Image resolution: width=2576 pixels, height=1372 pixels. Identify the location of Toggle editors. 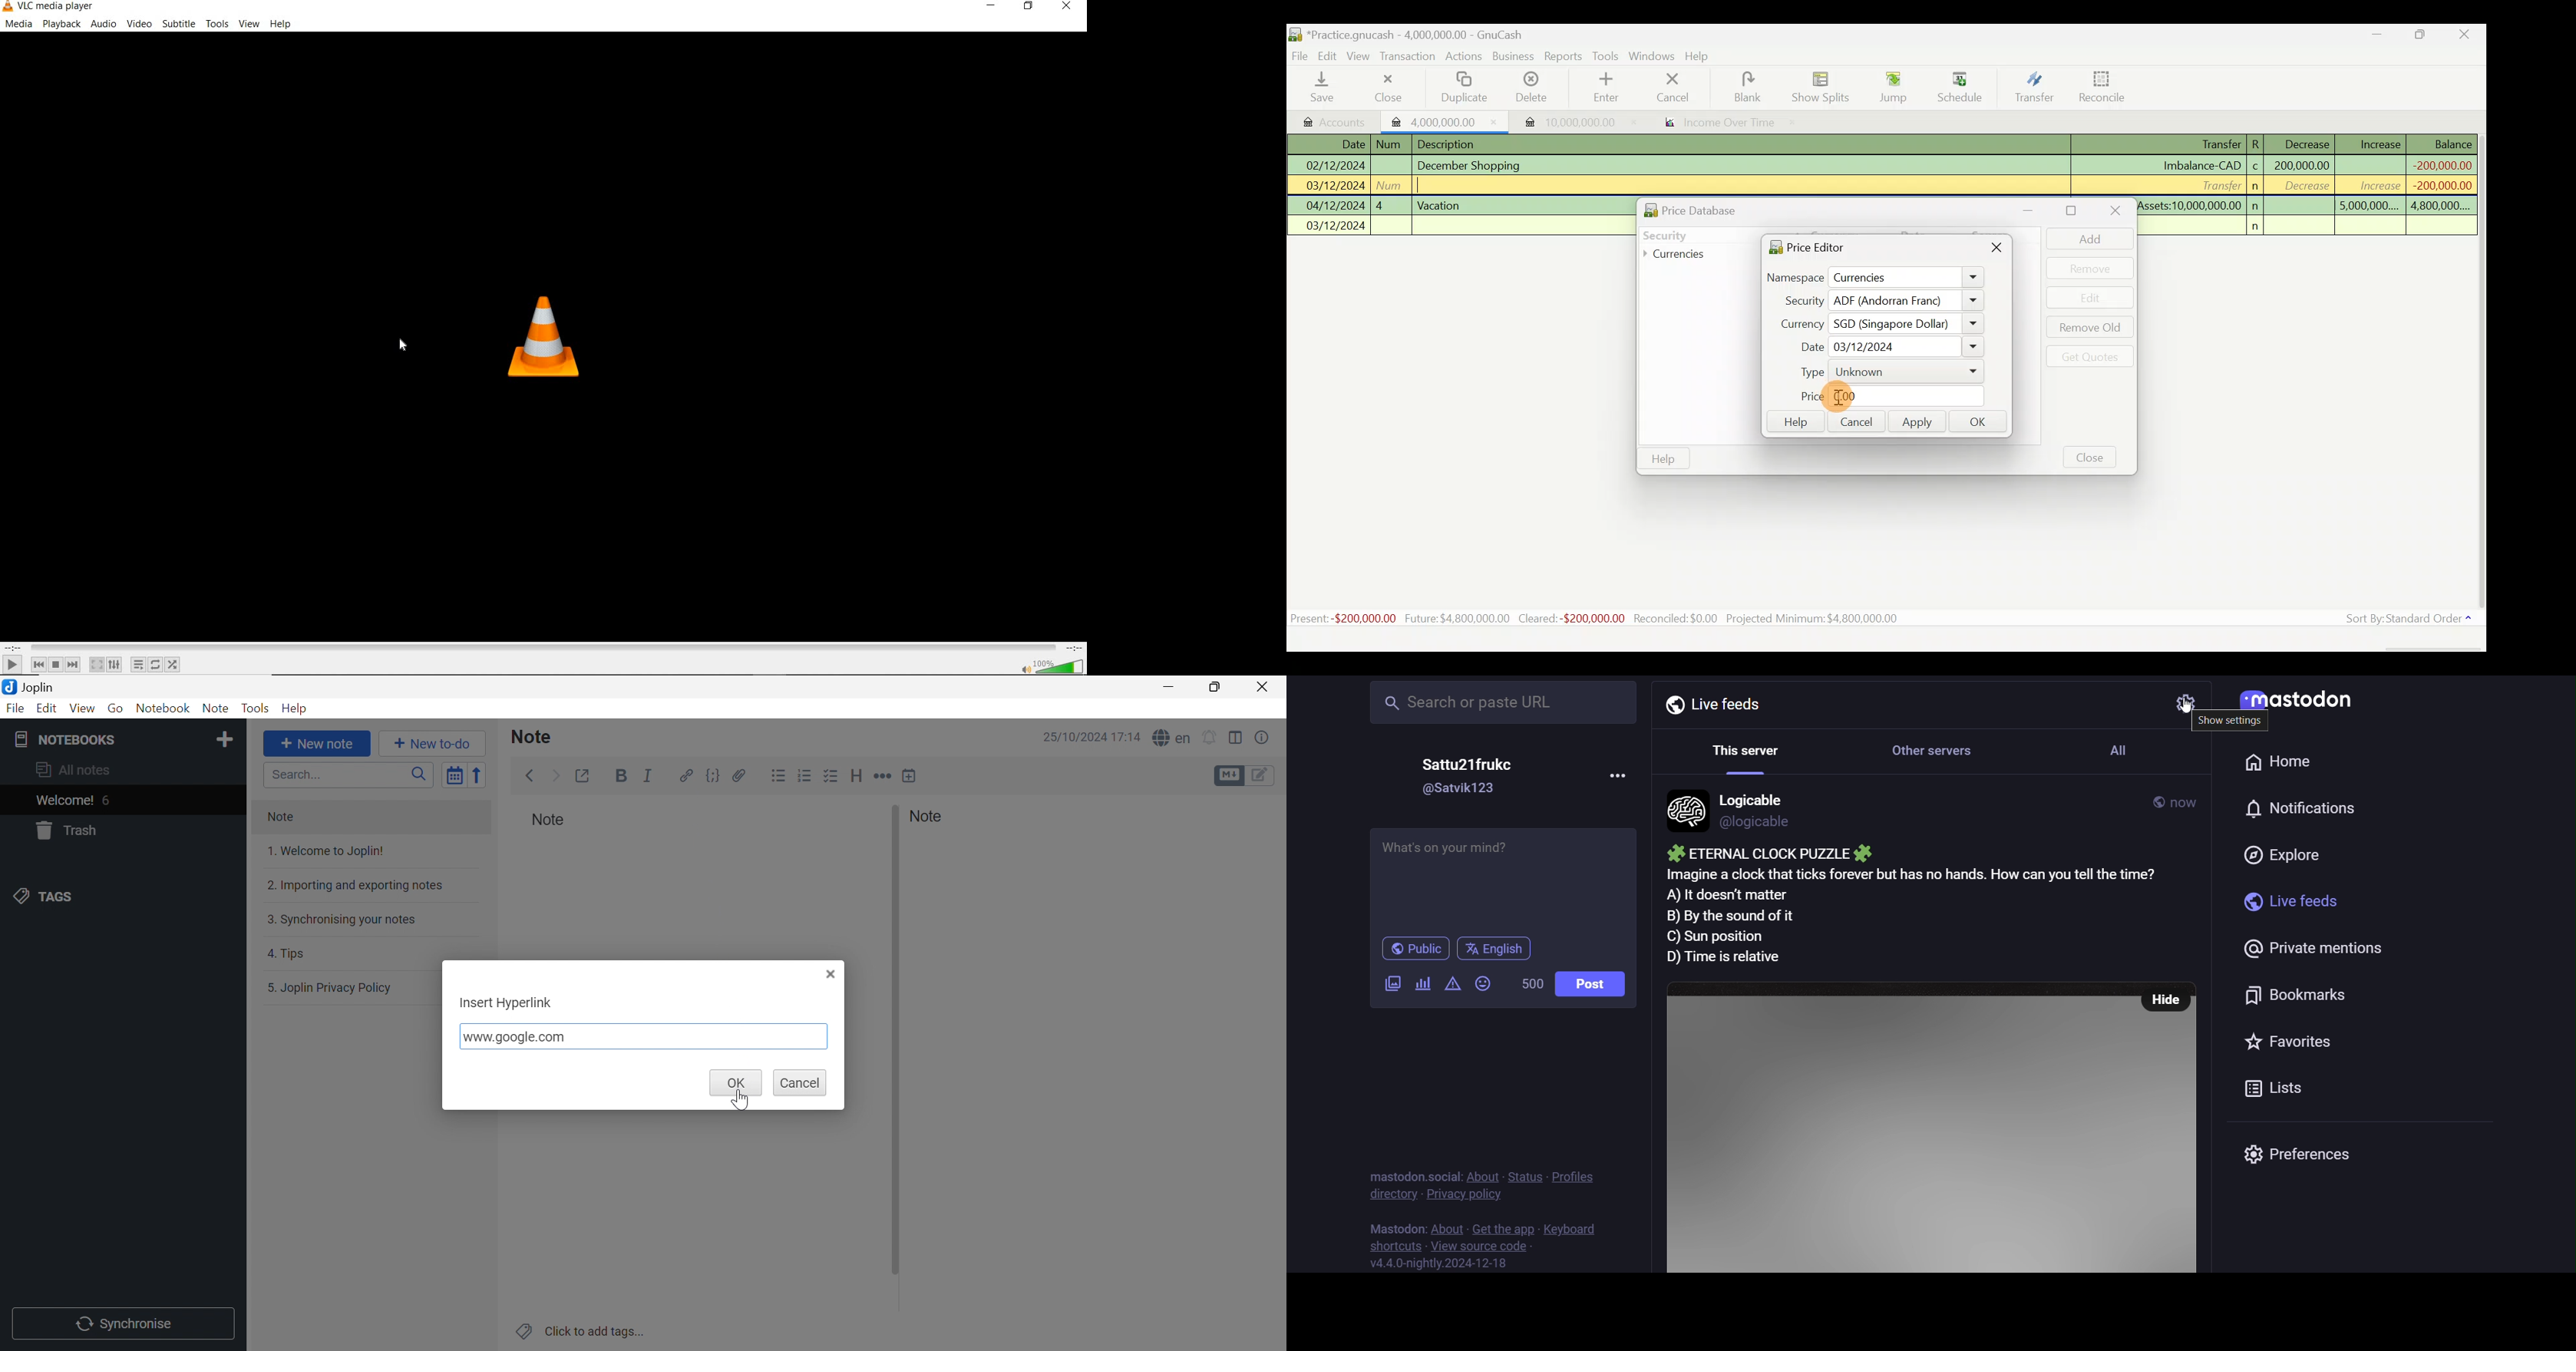
(1228, 775).